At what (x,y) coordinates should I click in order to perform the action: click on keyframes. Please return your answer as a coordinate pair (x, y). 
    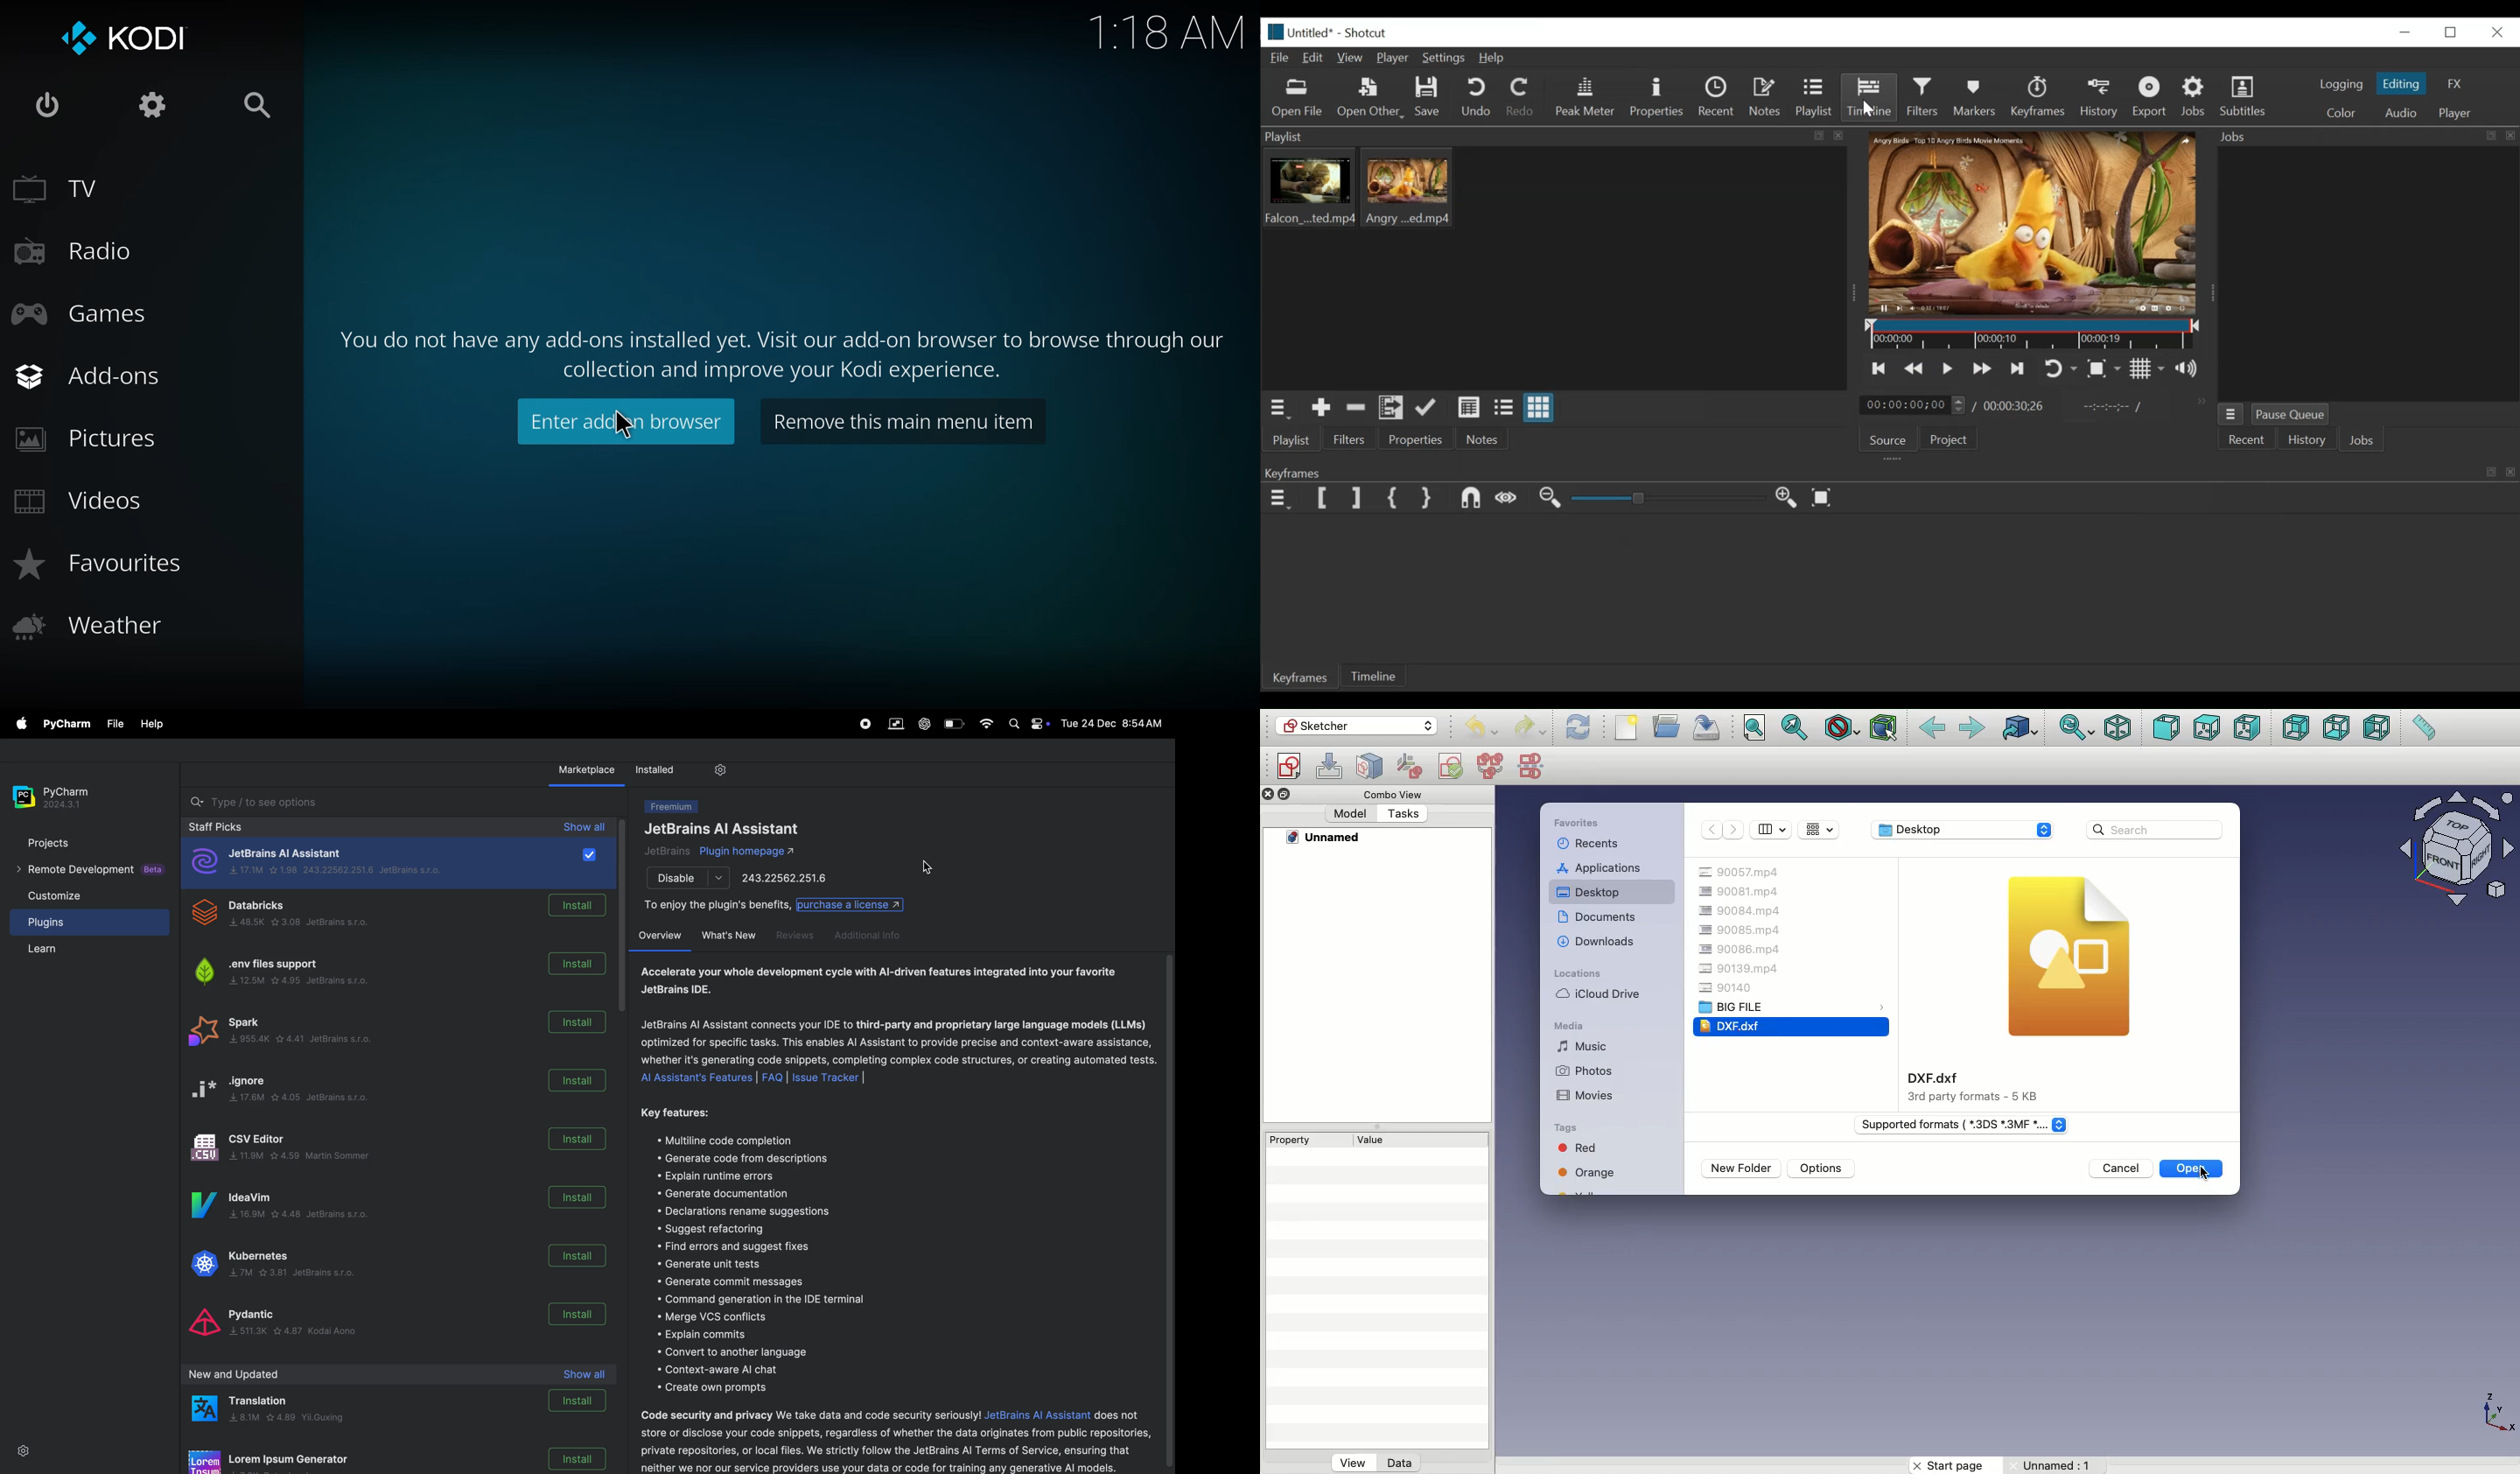
    Looking at the image, I should click on (2039, 98).